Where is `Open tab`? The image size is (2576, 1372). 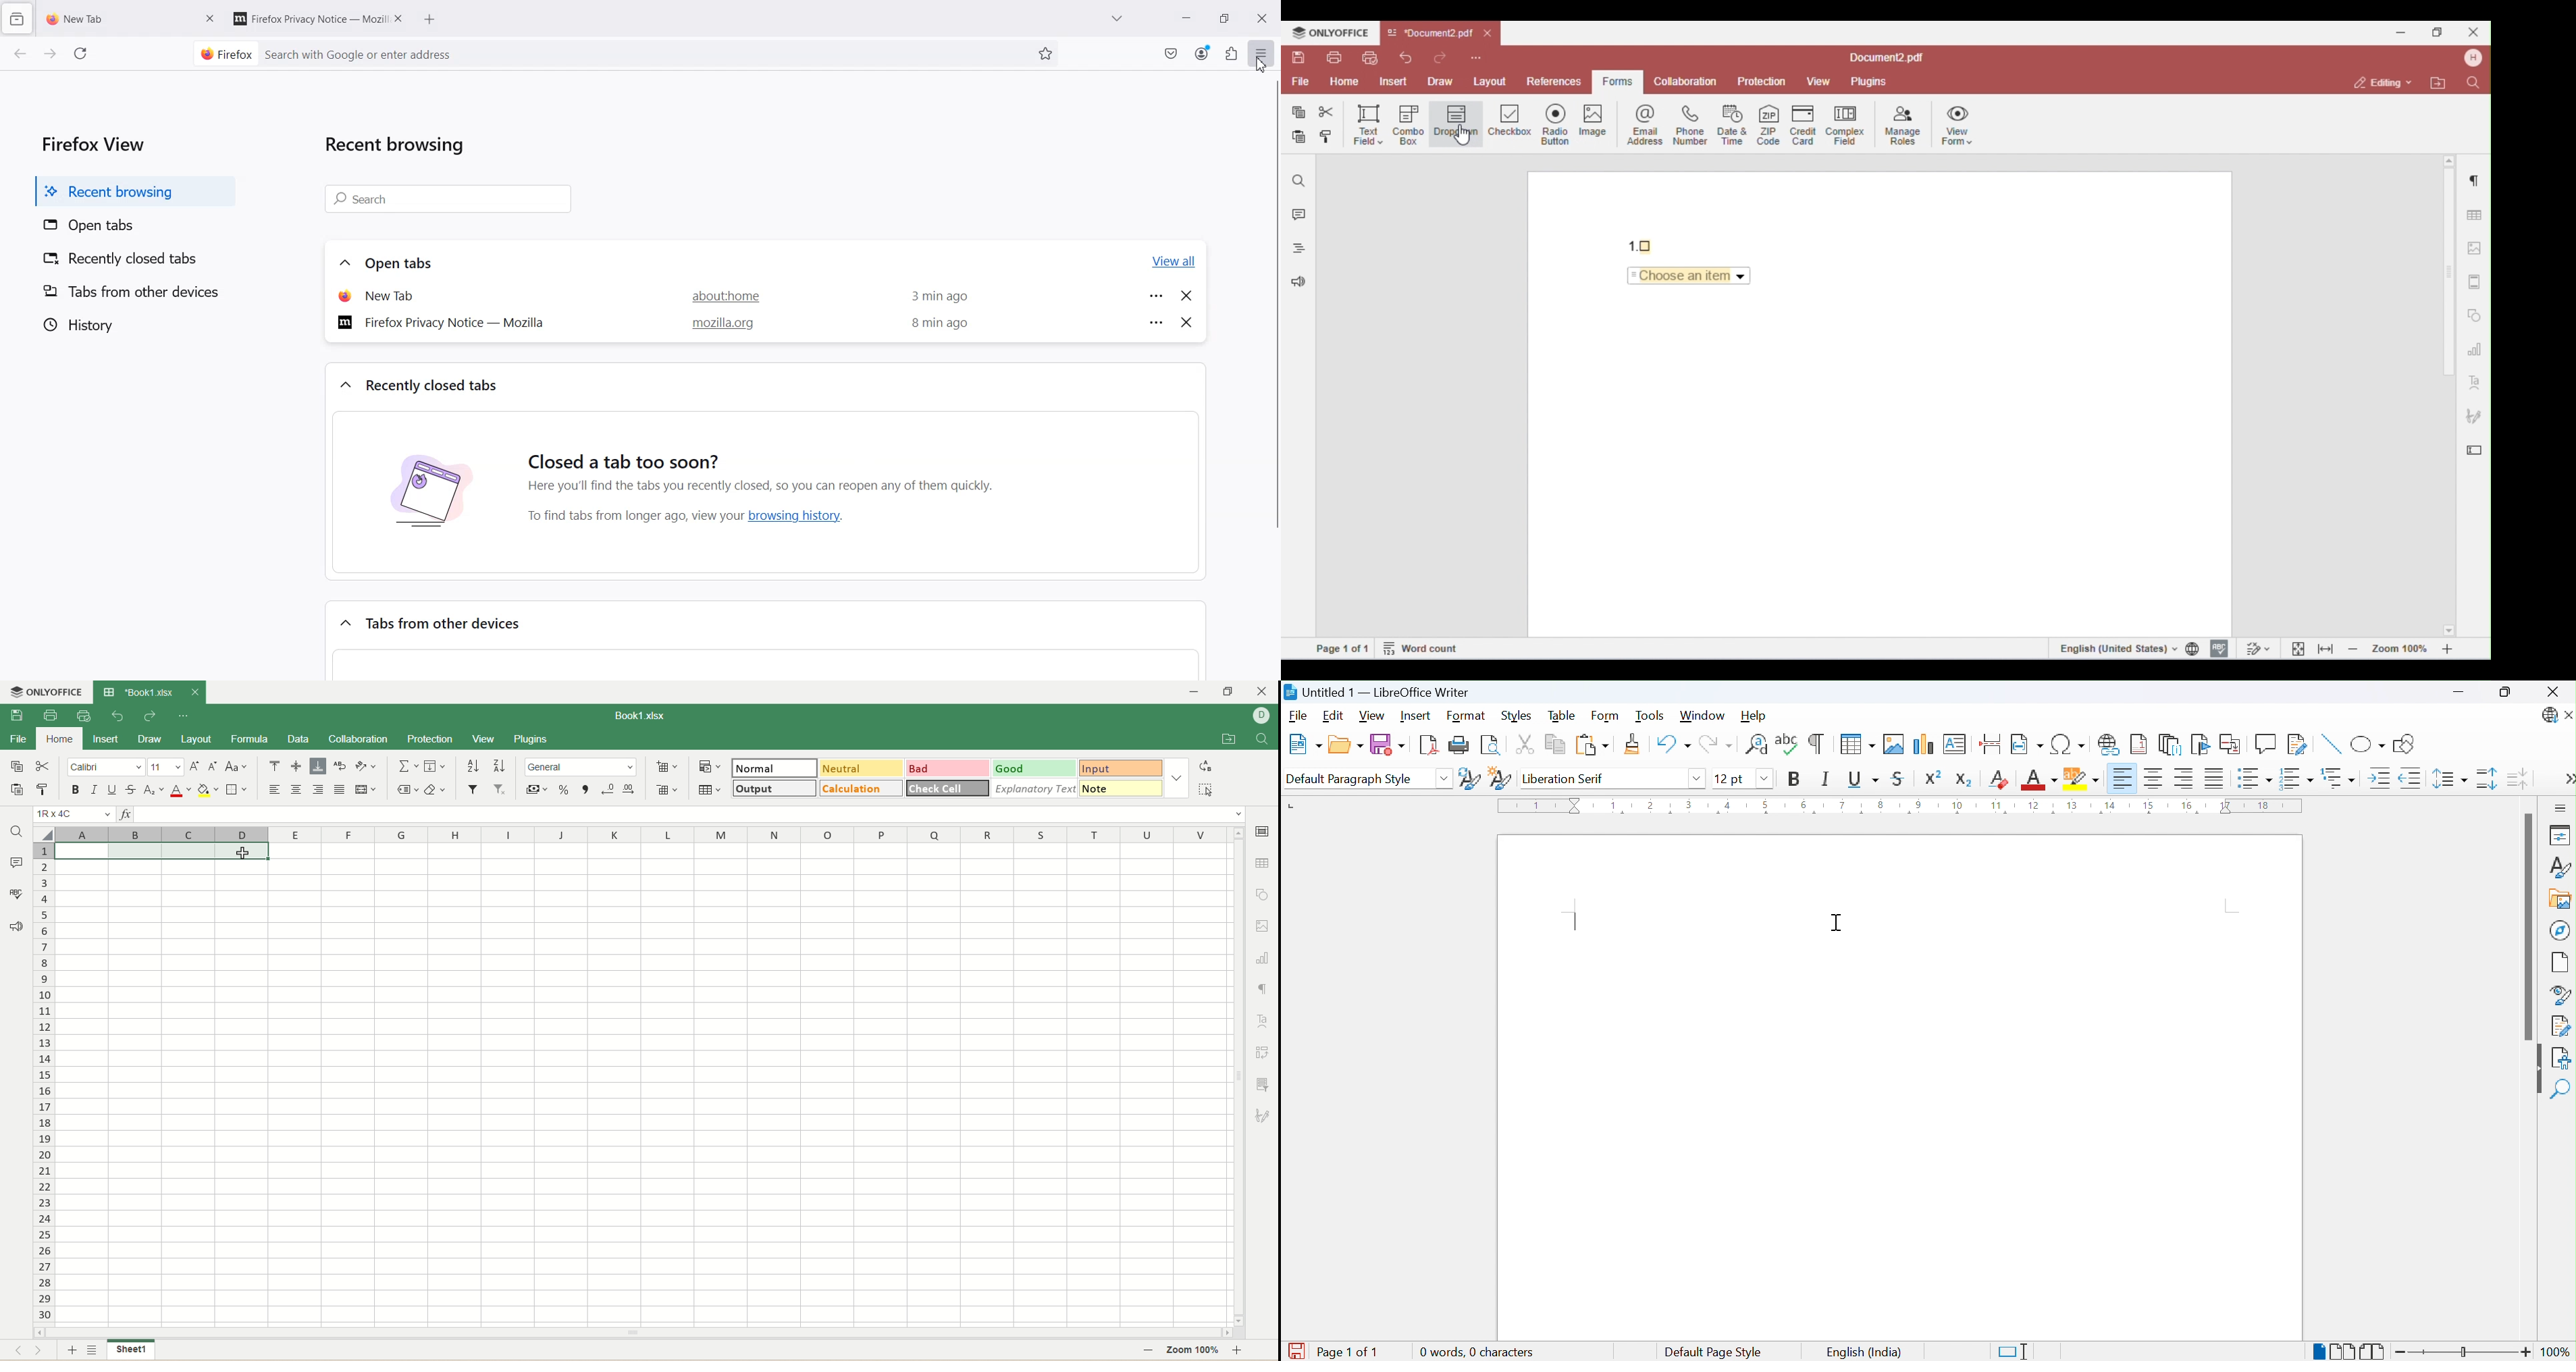 Open tab is located at coordinates (394, 295).